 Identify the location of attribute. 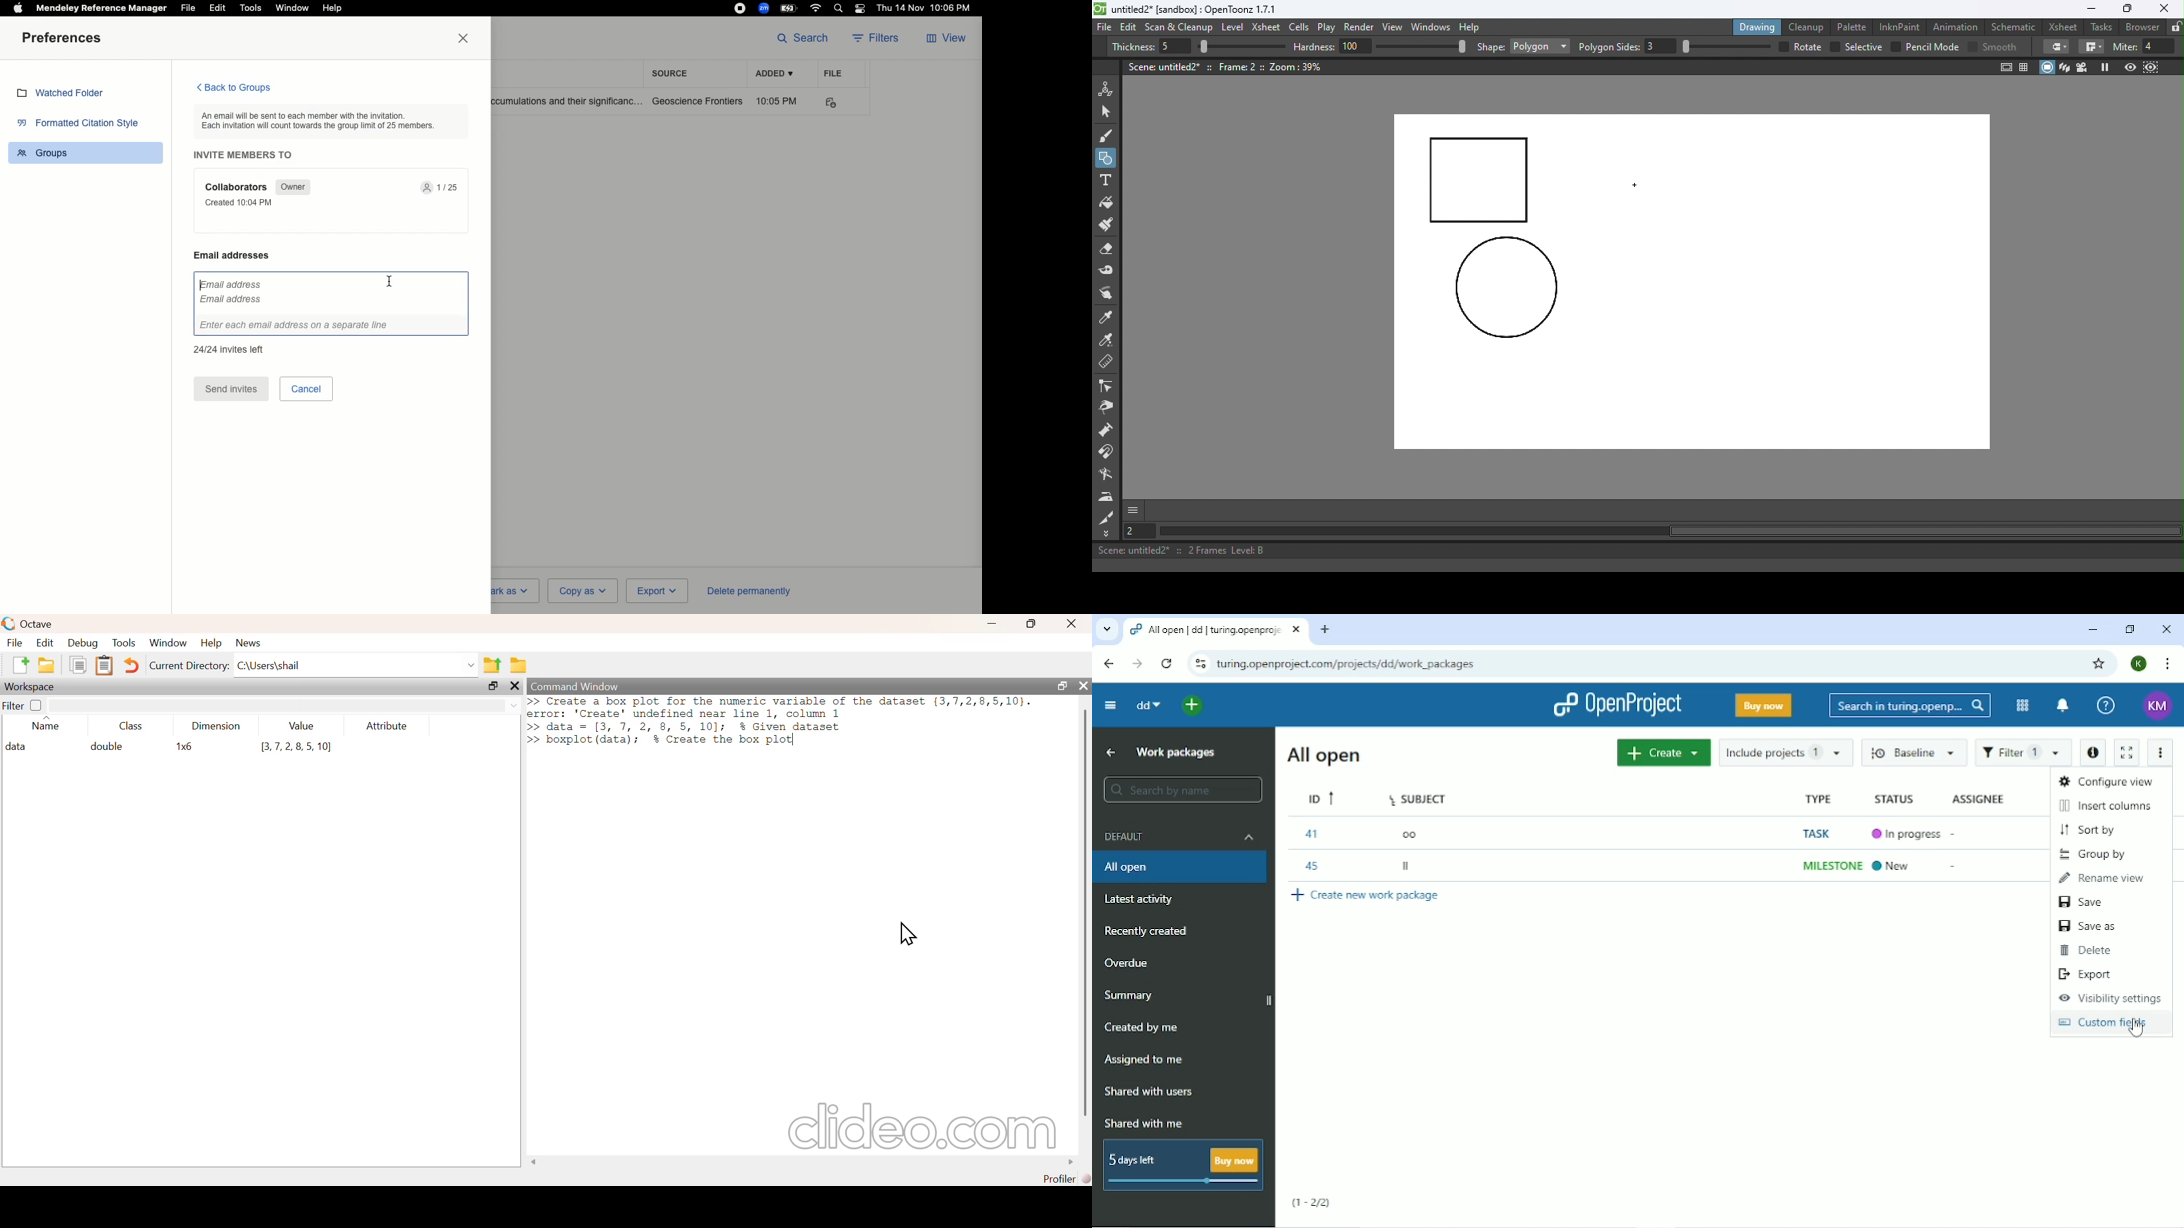
(386, 725).